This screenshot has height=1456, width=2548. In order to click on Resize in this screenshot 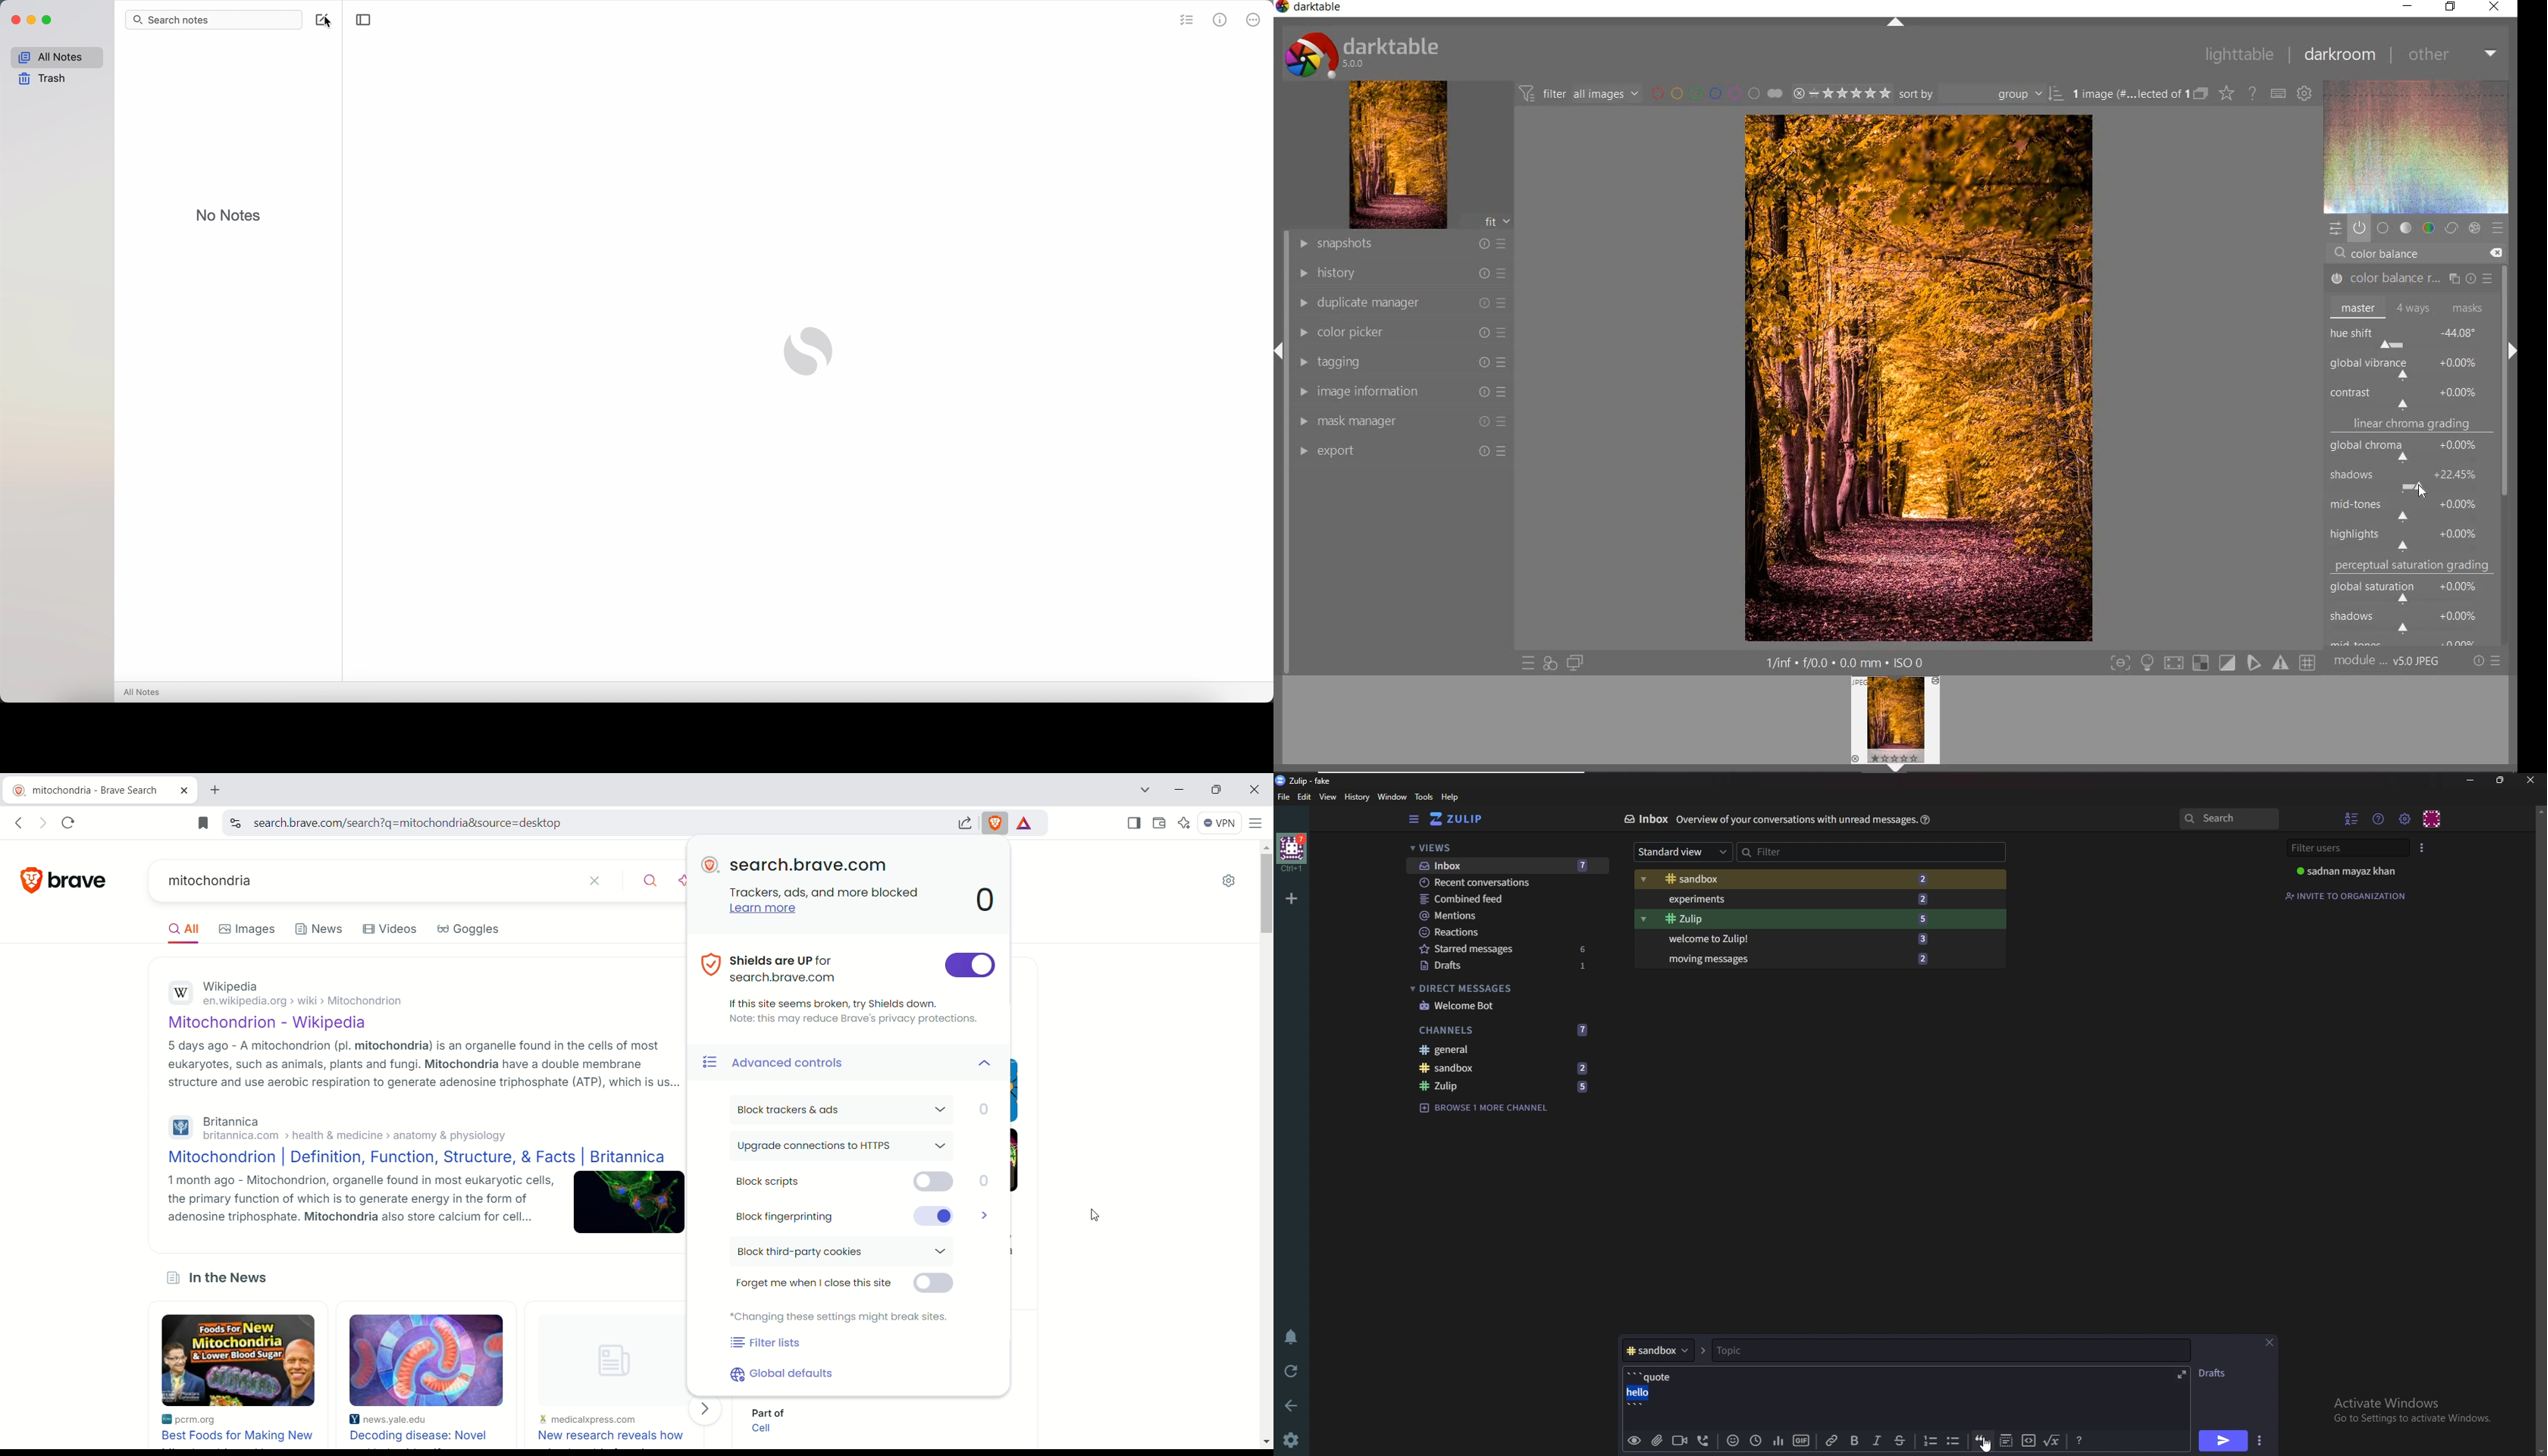, I will do `click(2500, 780)`.